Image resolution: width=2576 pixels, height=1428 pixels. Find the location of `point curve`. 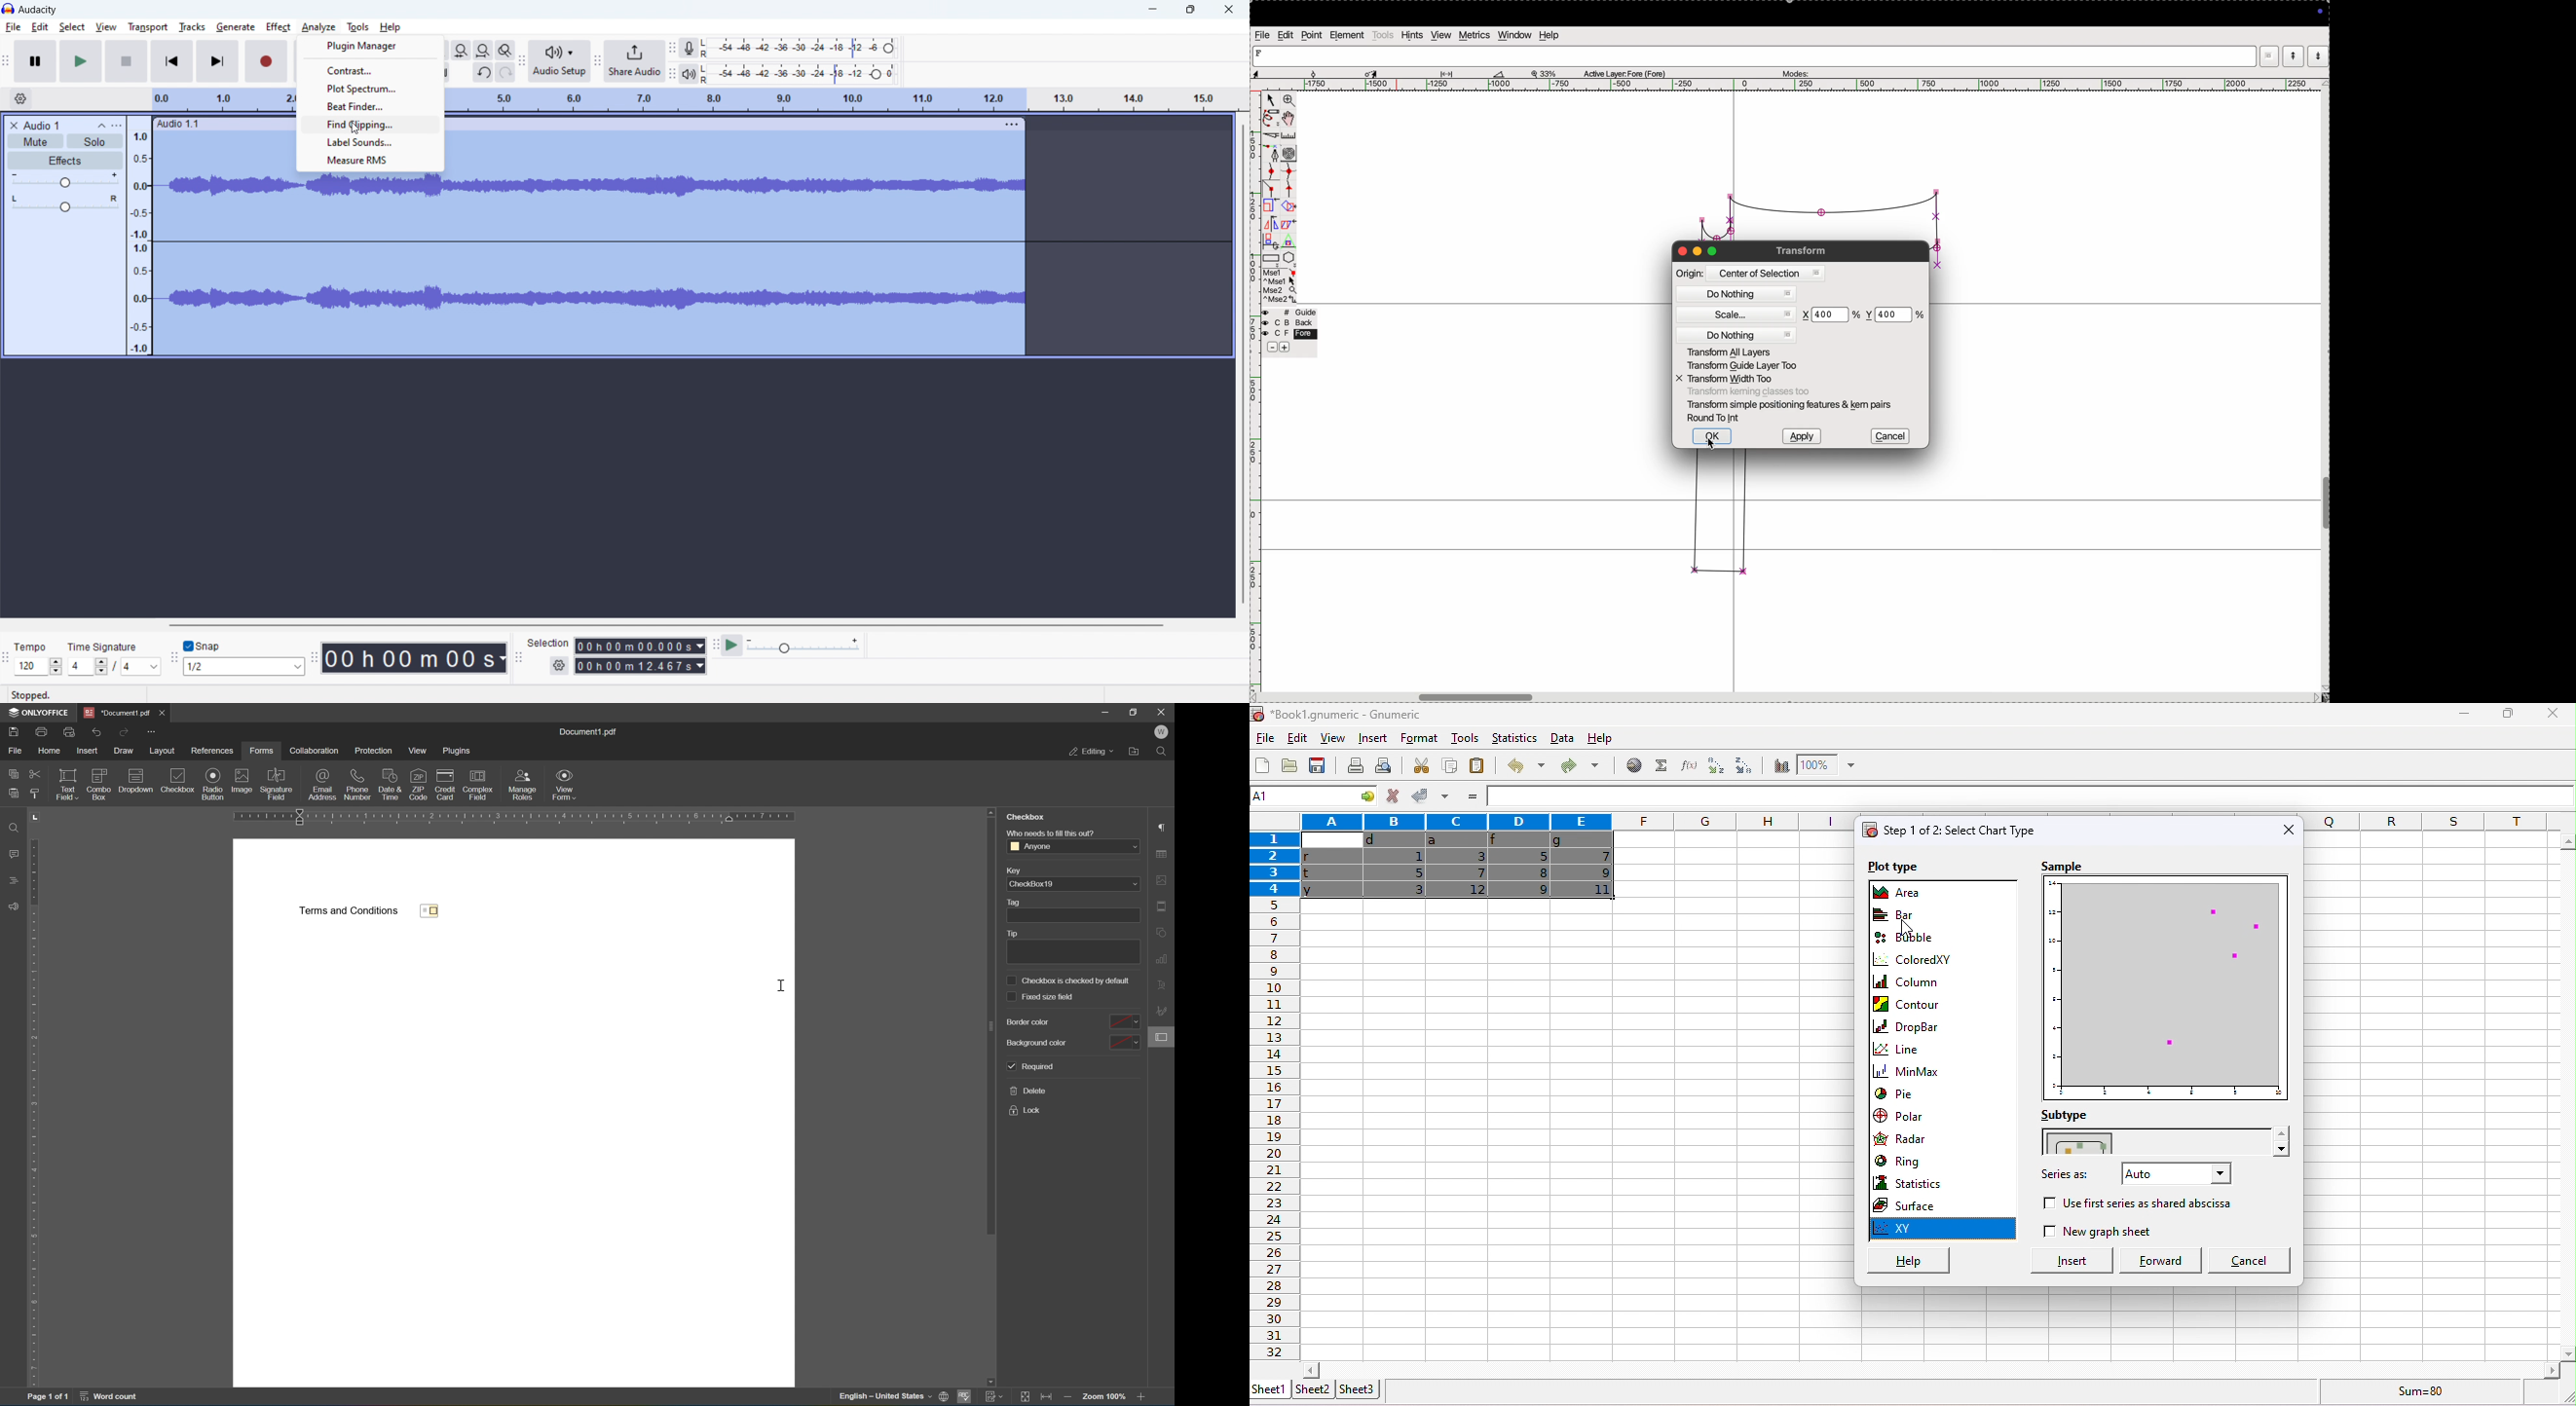

point curve is located at coordinates (1272, 172).